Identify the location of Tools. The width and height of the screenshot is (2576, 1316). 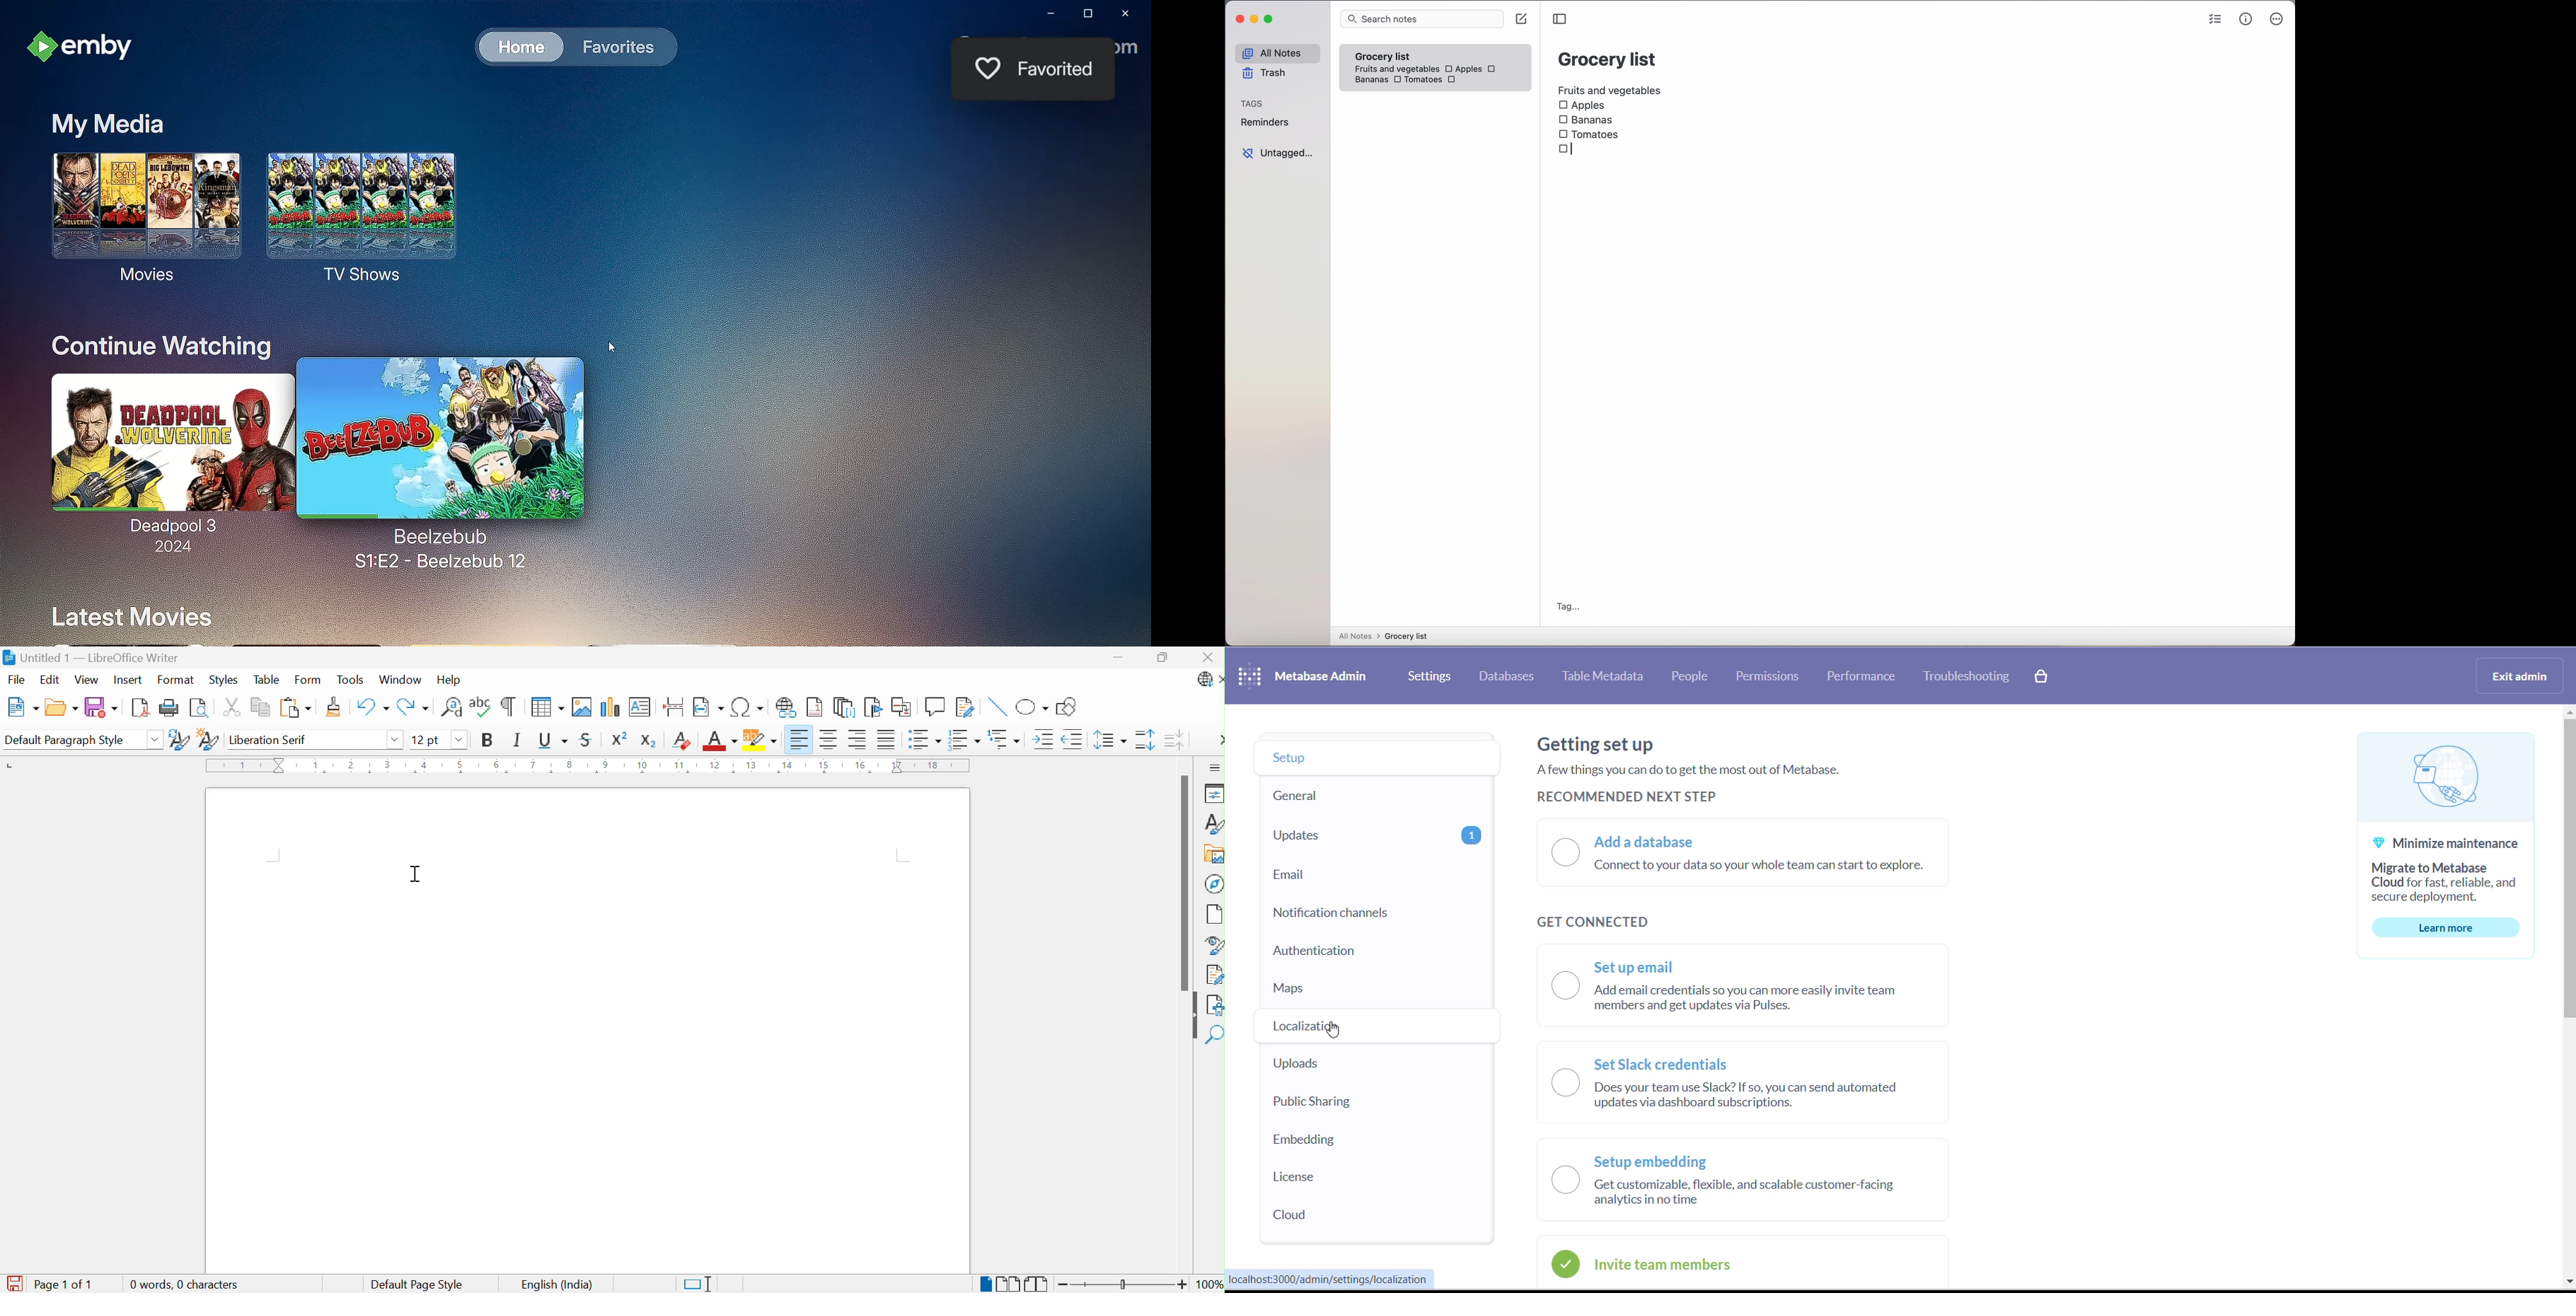
(351, 680).